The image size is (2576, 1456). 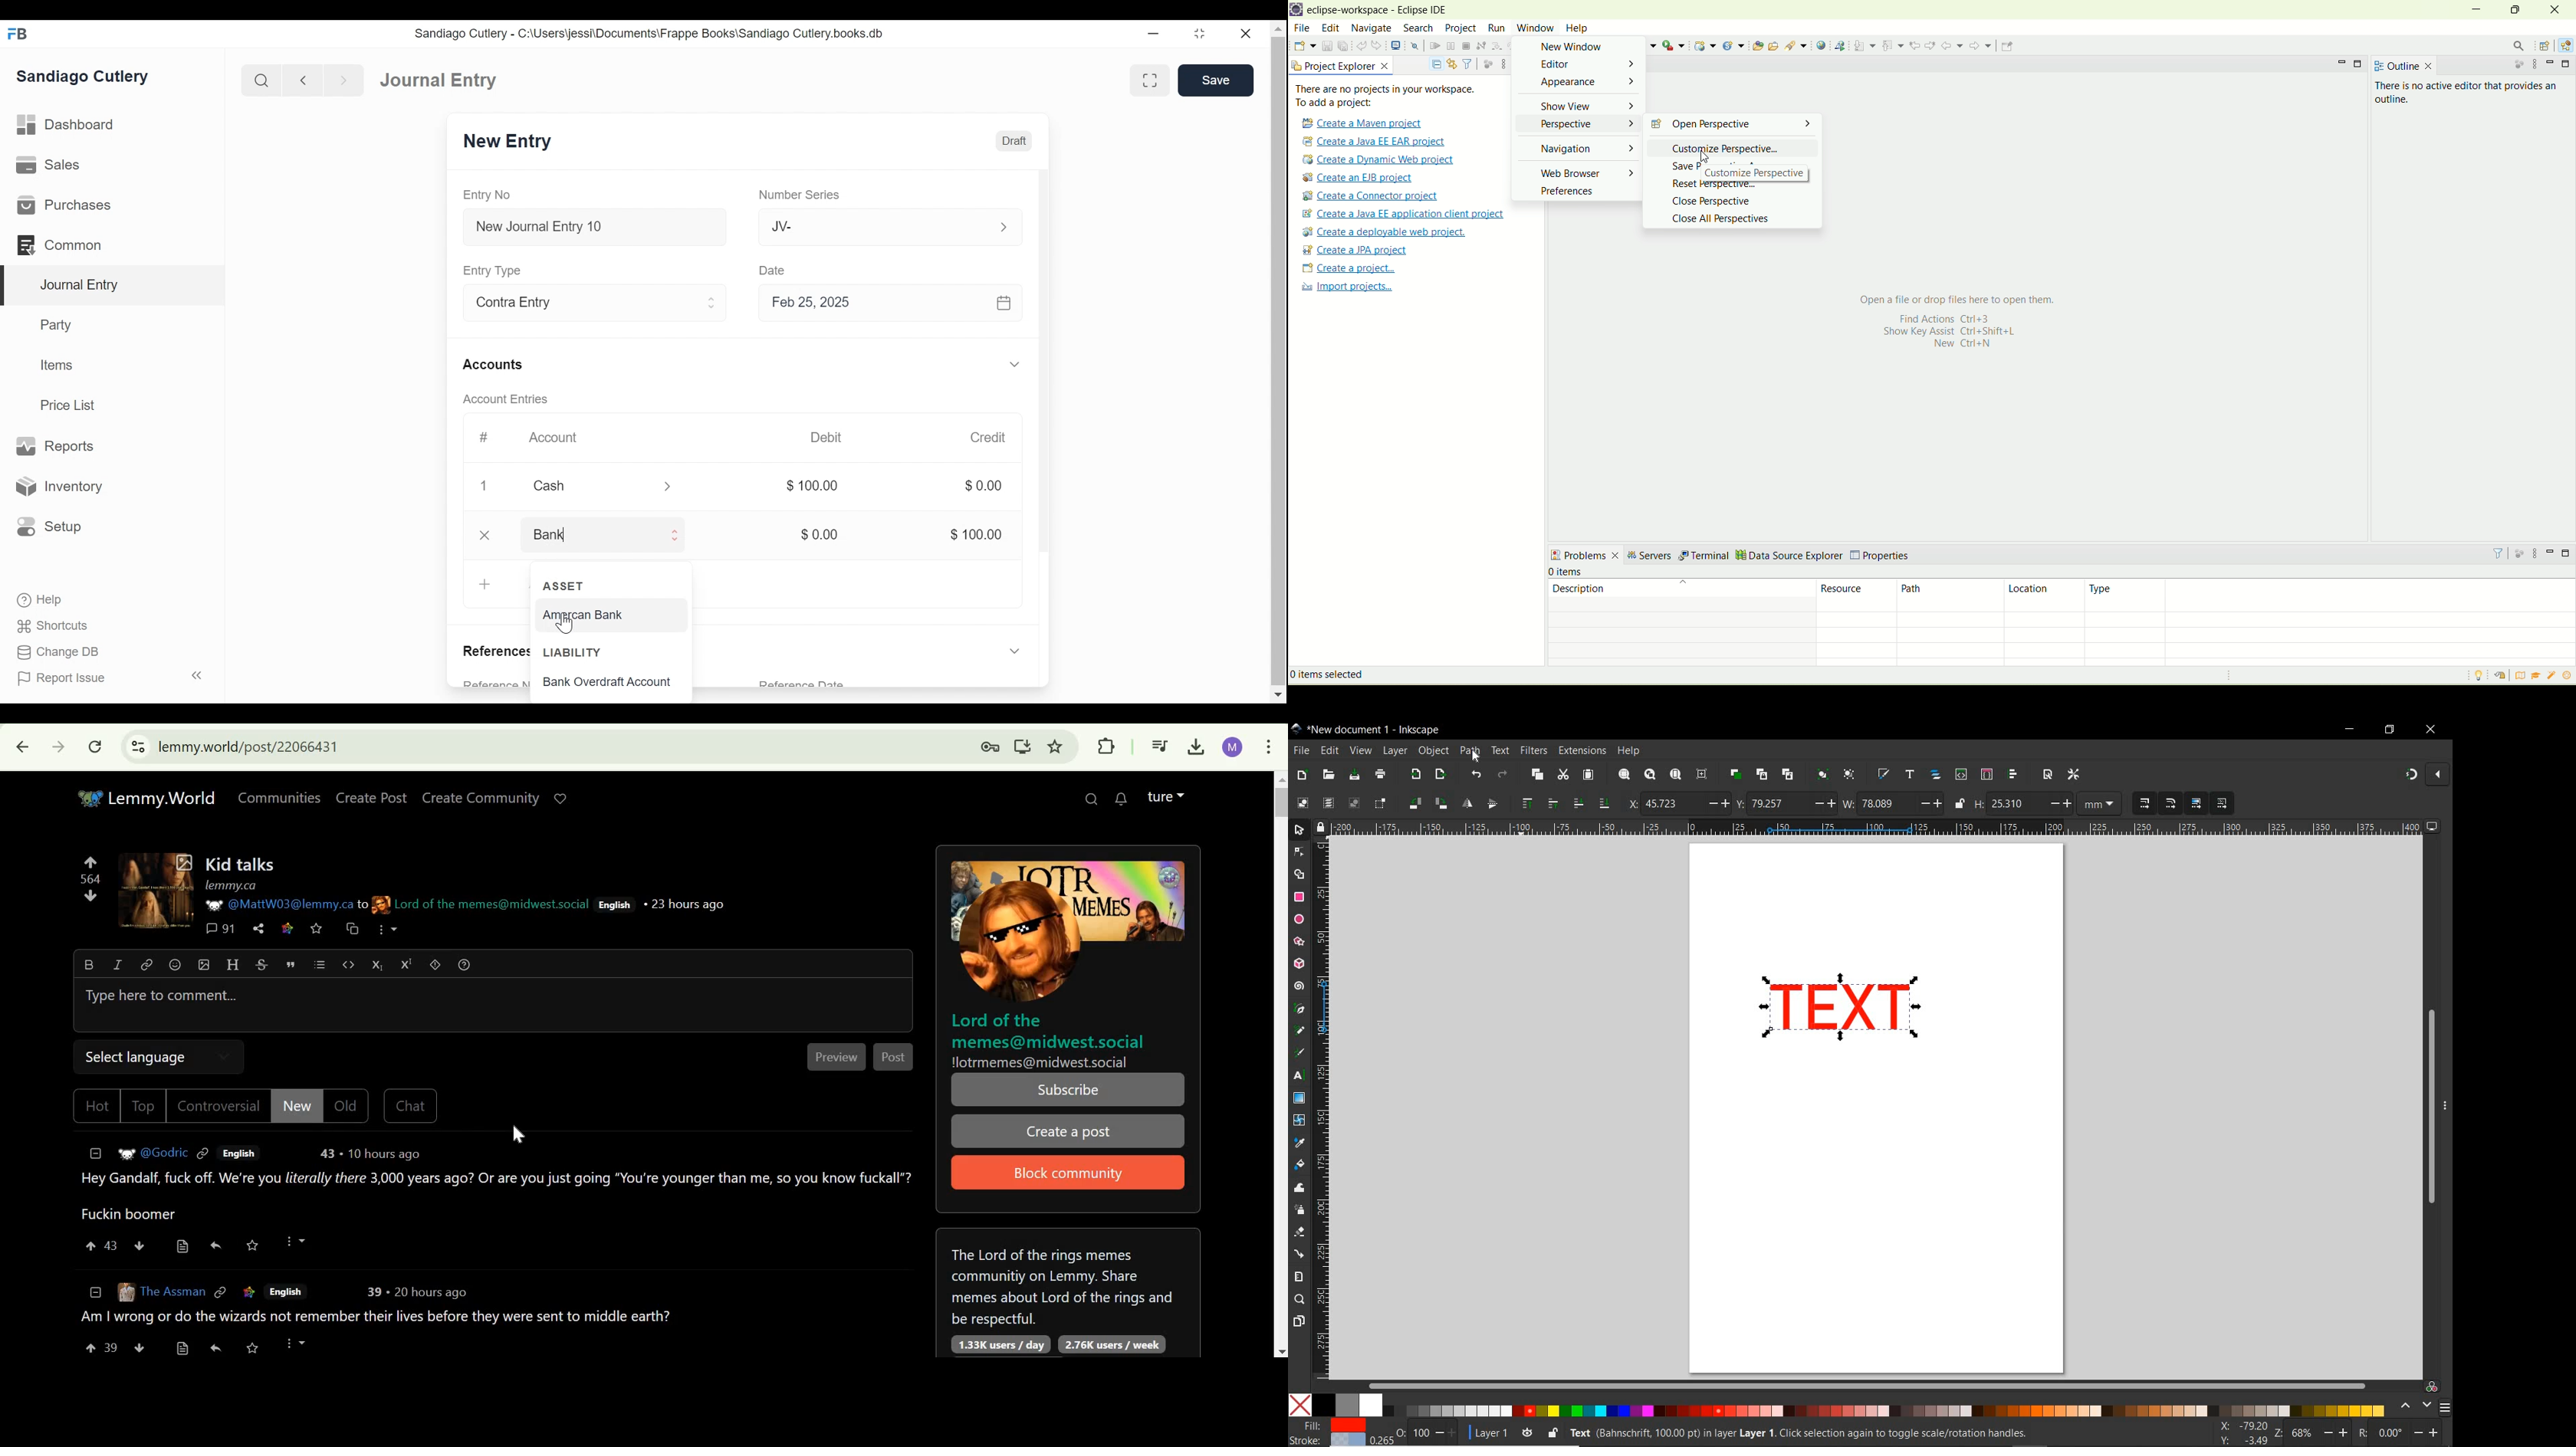 I want to click on New Ctrl+N, so click(x=1955, y=344).